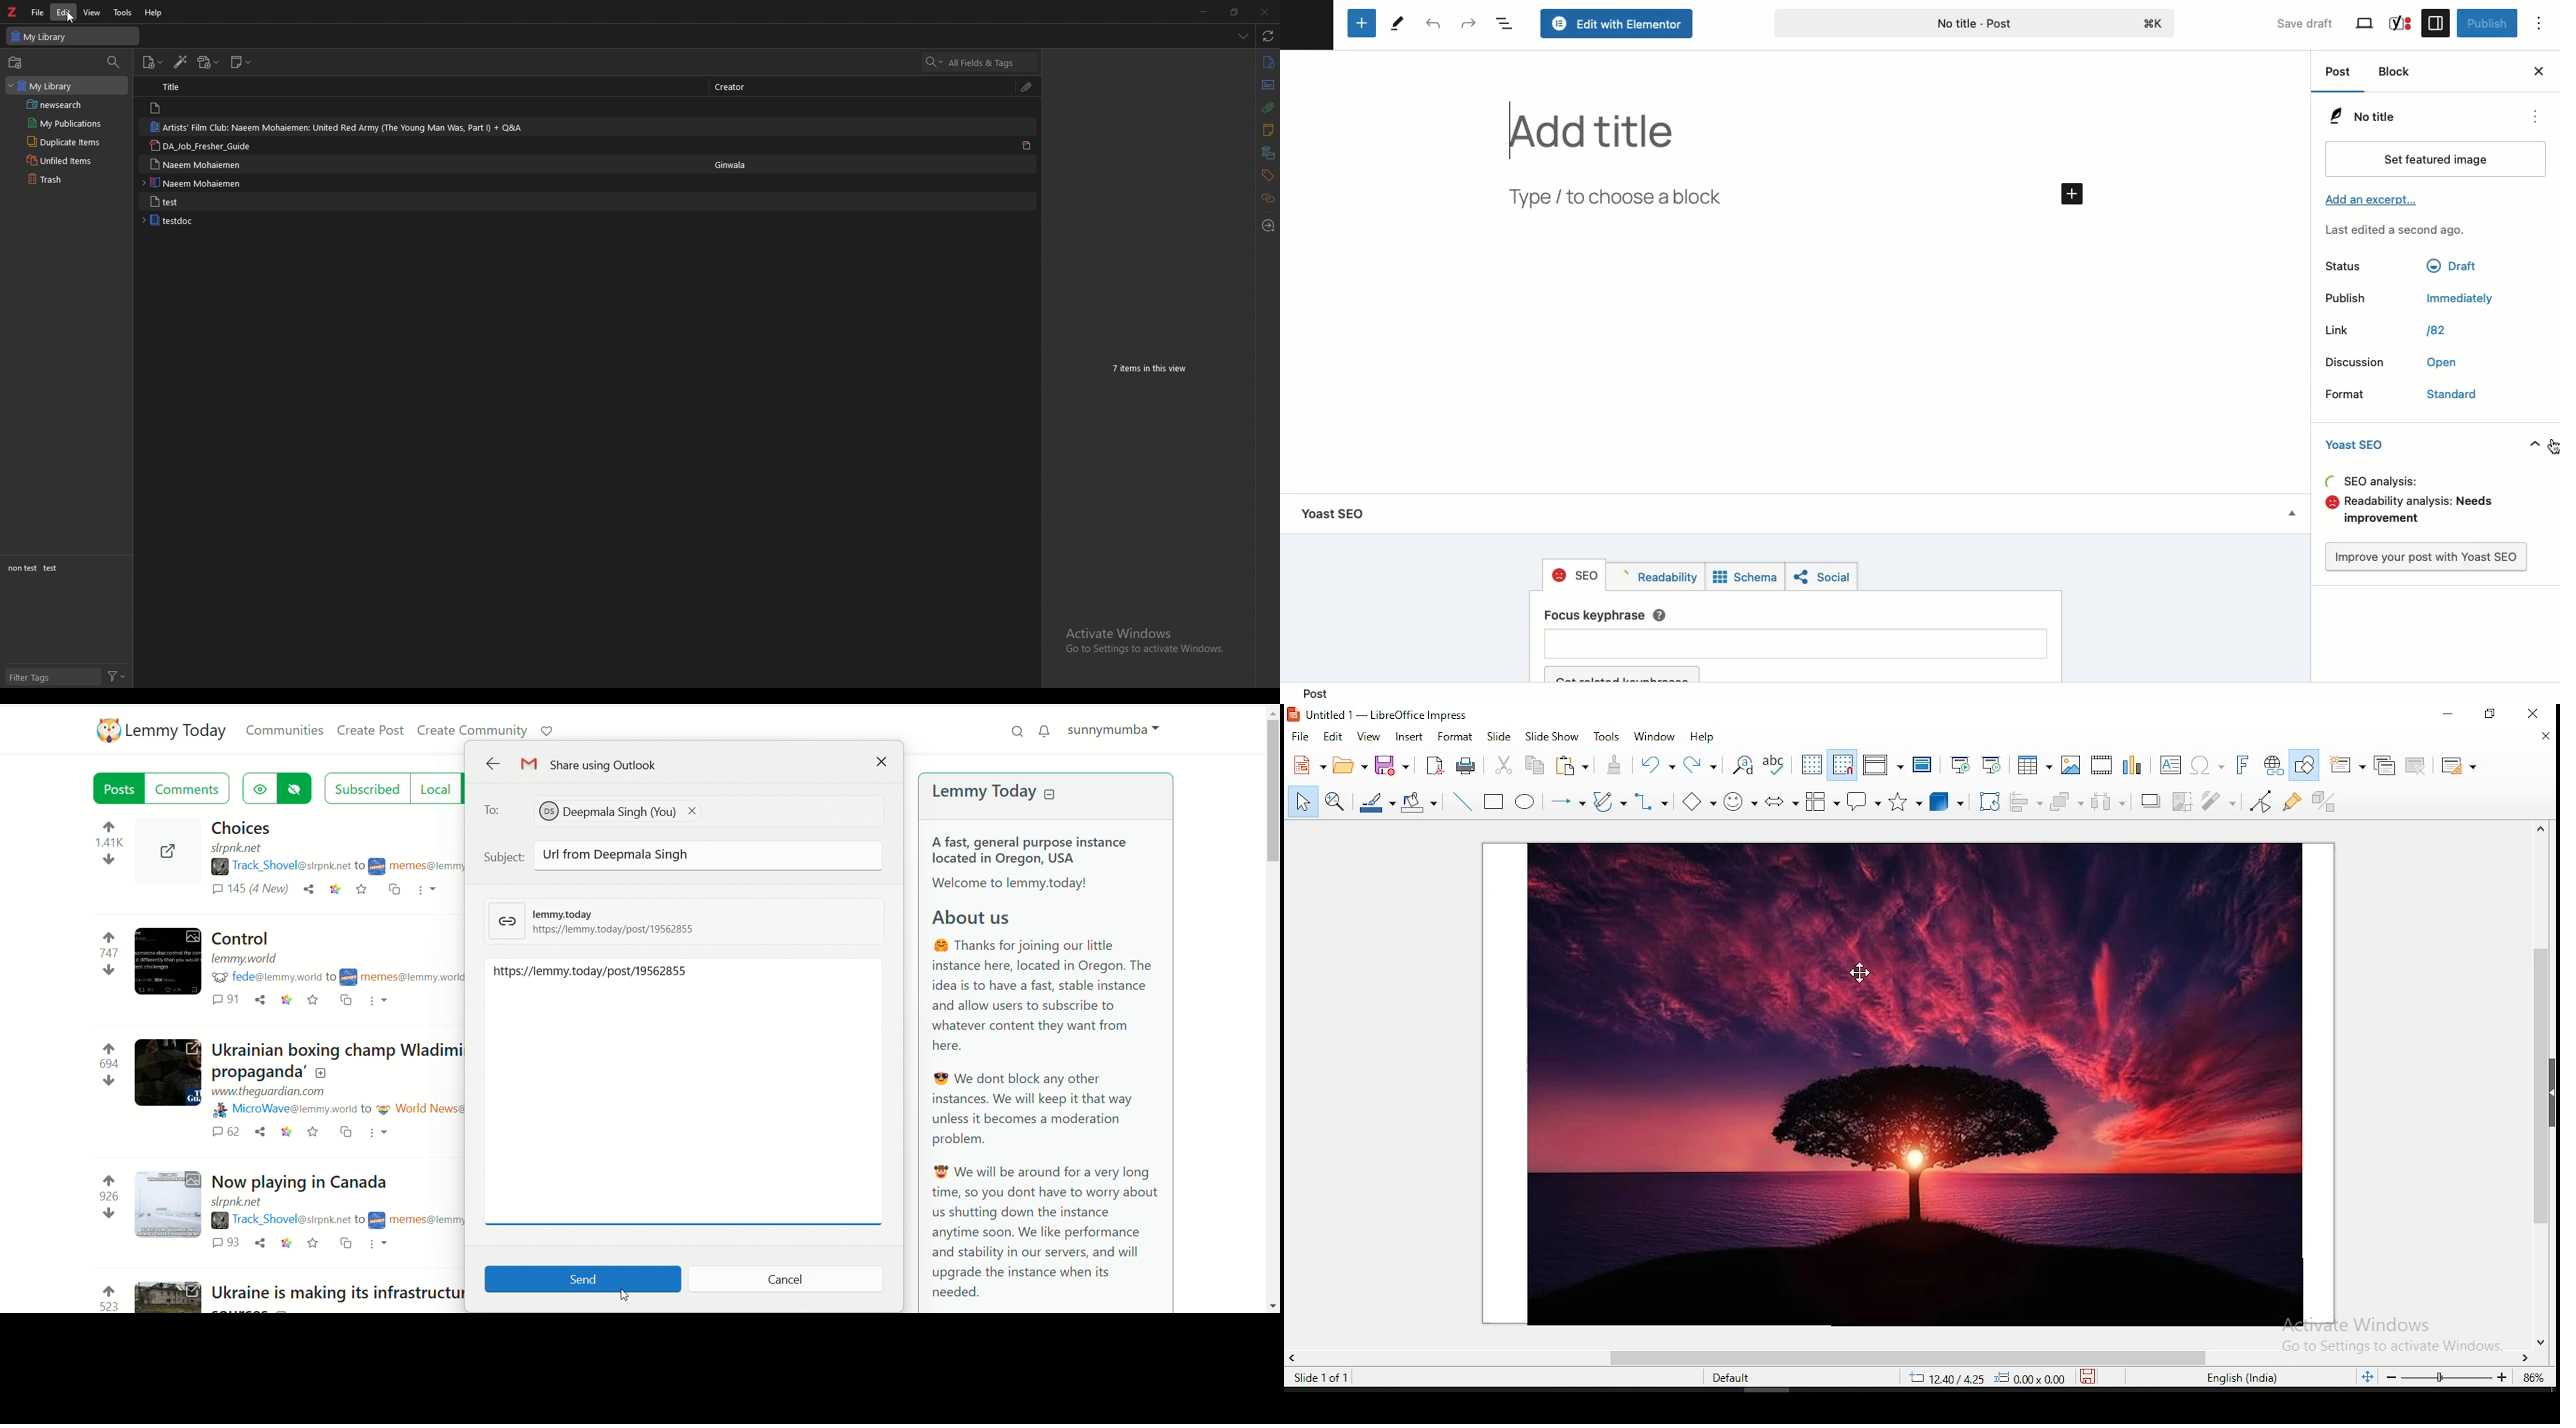 Image resolution: width=2576 pixels, height=1428 pixels. Describe the element at coordinates (2366, 24) in the screenshot. I see `View` at that location.